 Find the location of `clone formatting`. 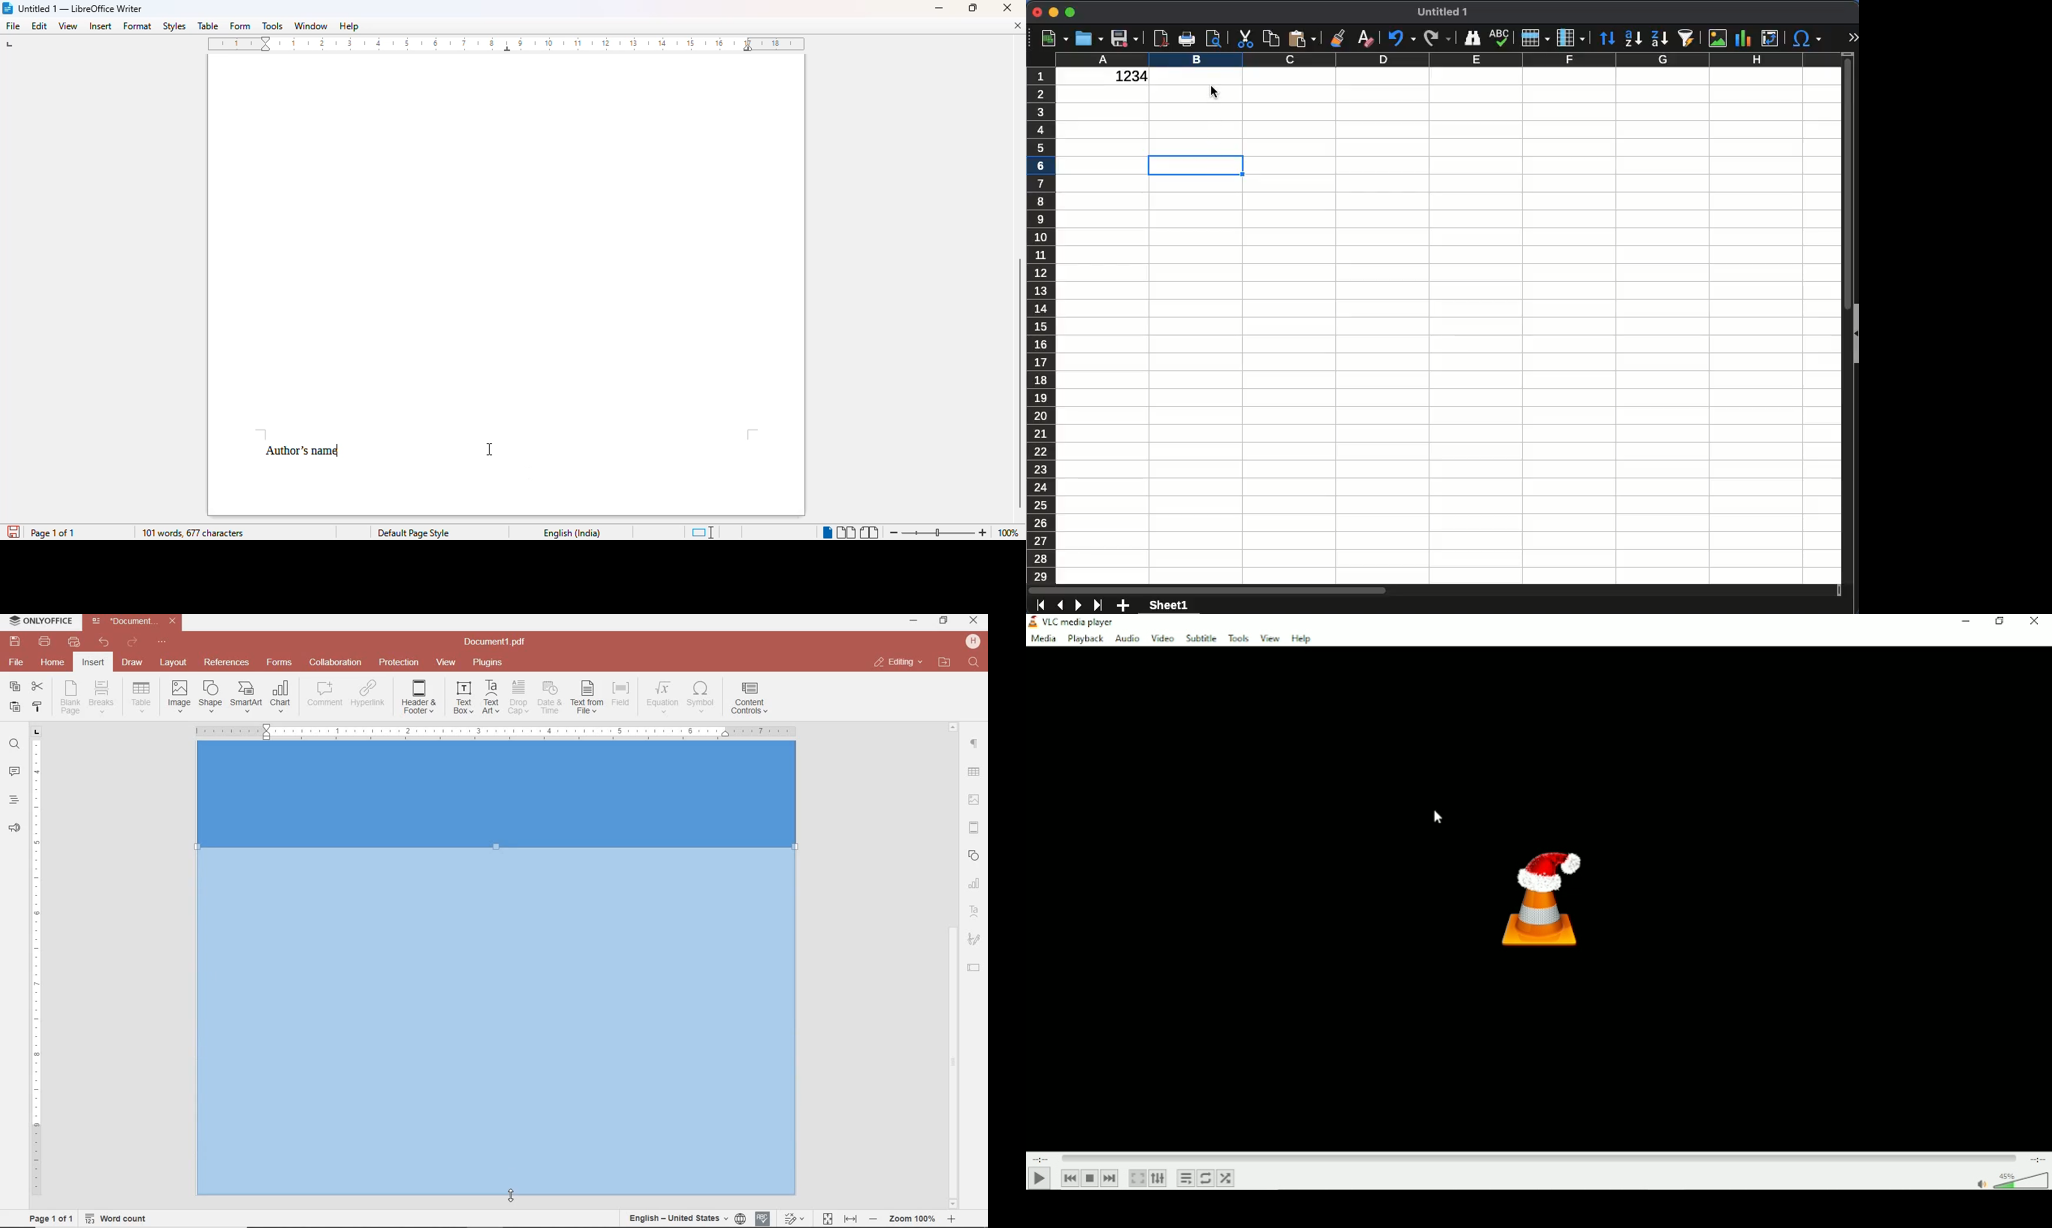

clone formatting is located at coordinates (1339, 40).